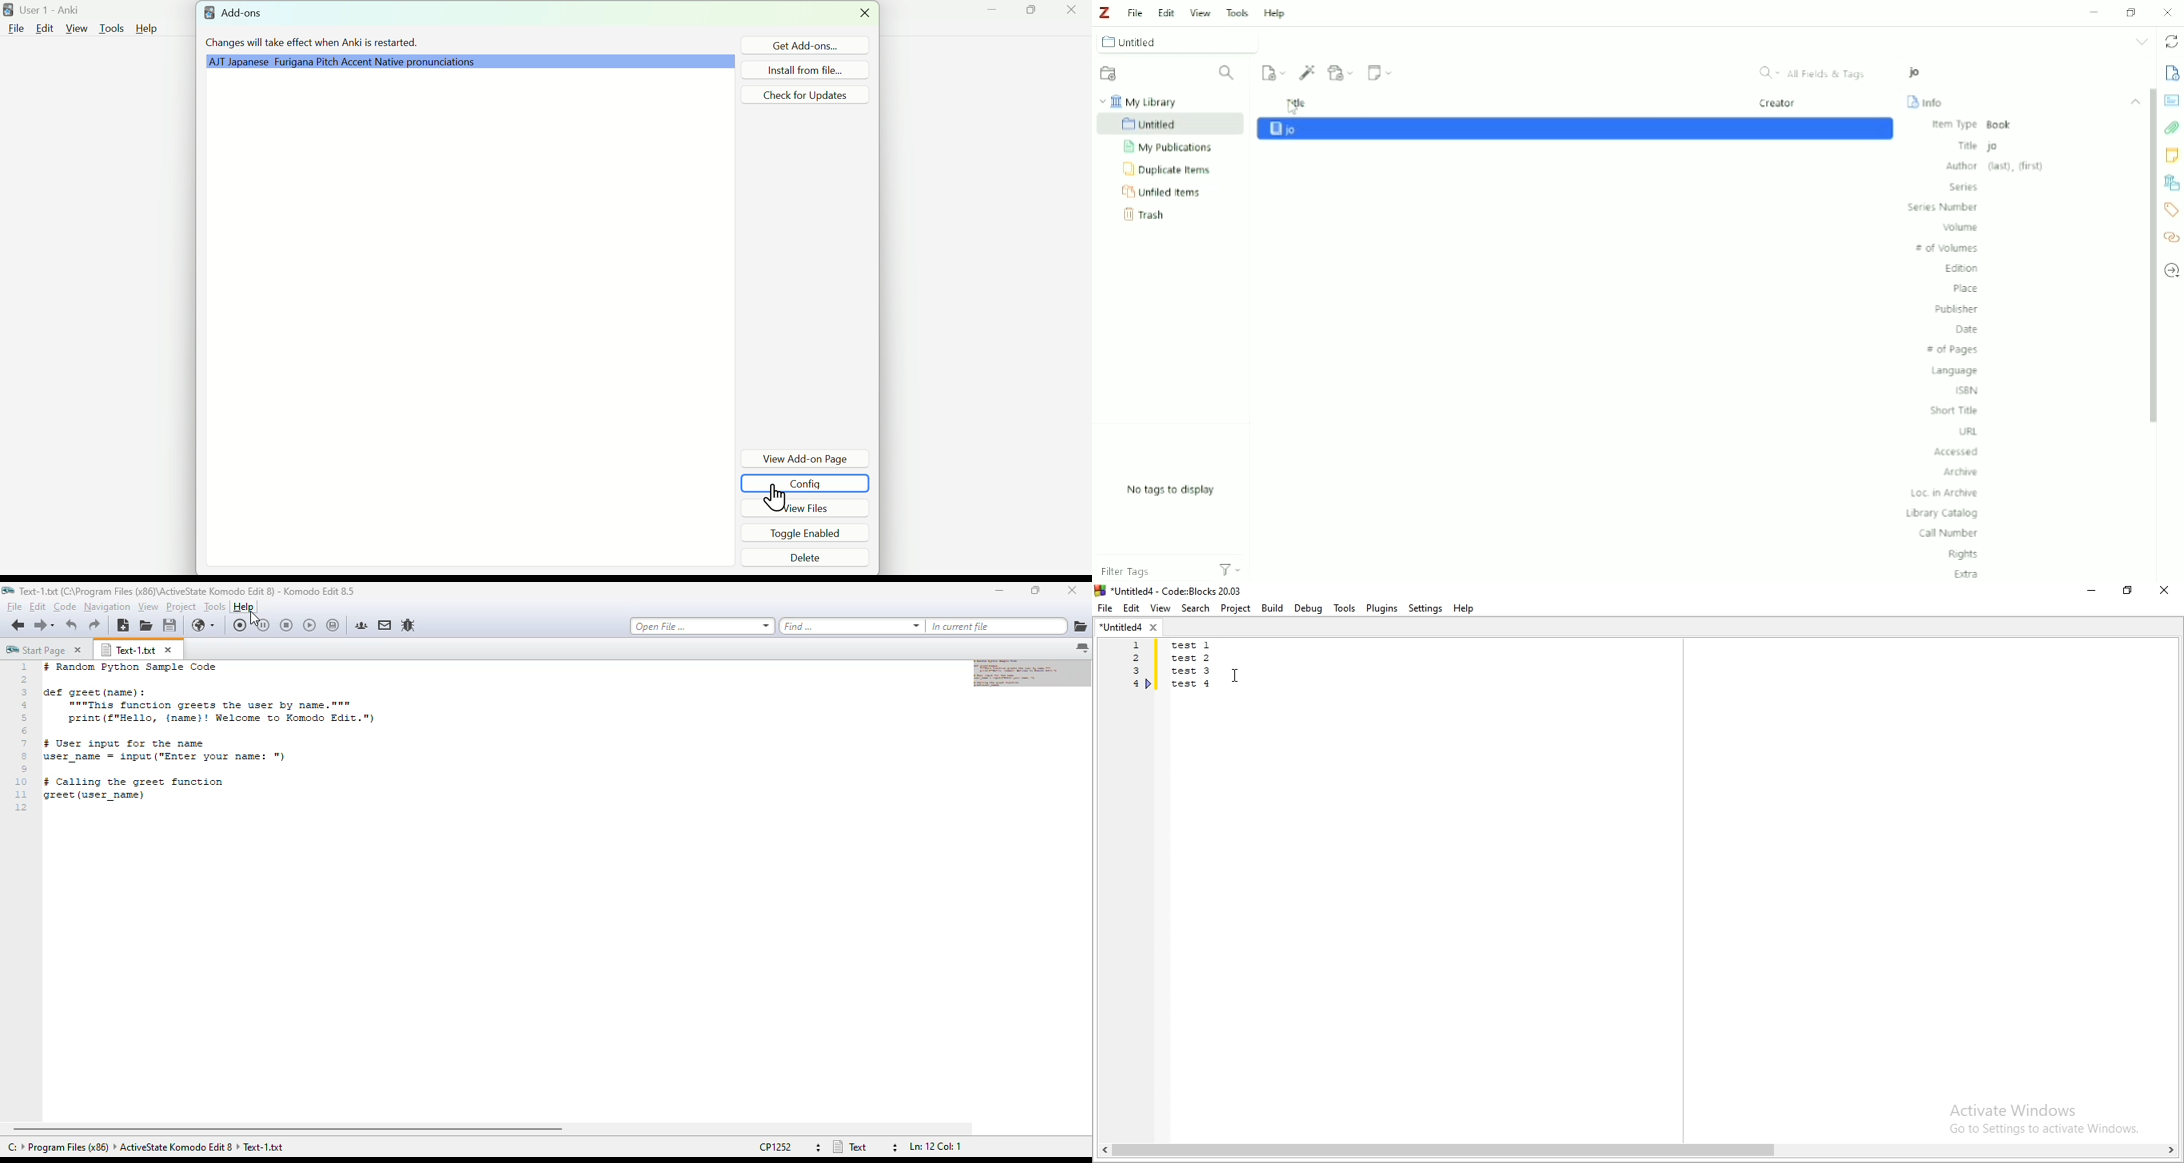  I want to click on New Collection, so click(1110, 74).